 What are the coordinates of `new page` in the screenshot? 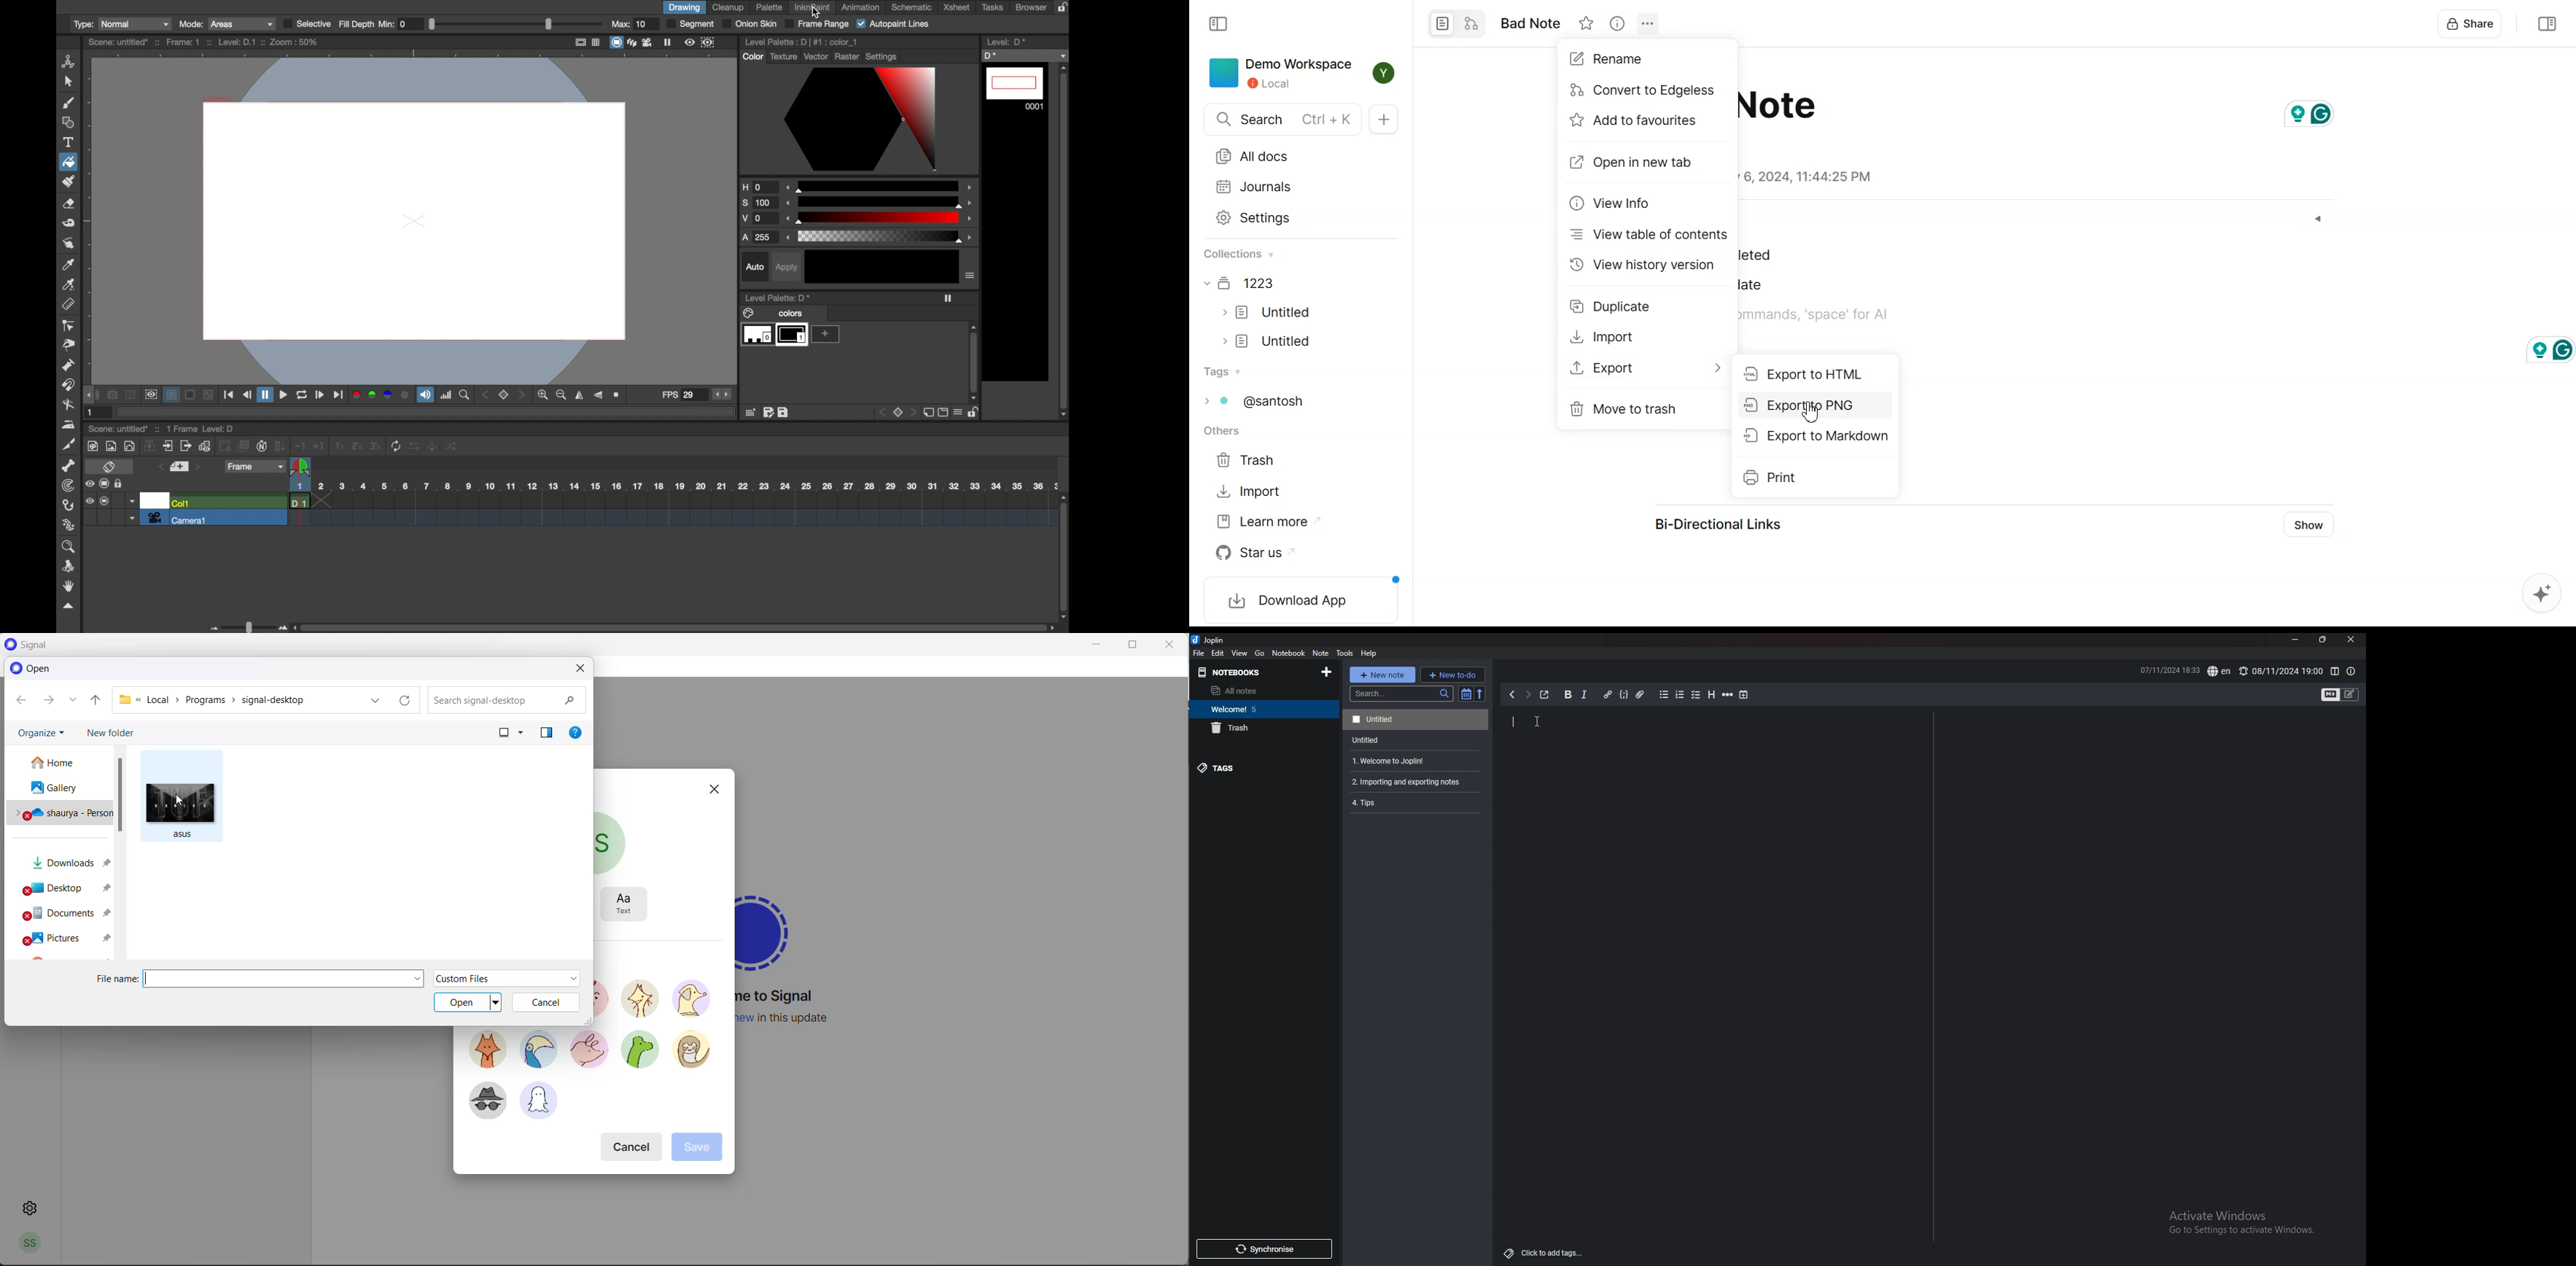 It's located at (927, 413).